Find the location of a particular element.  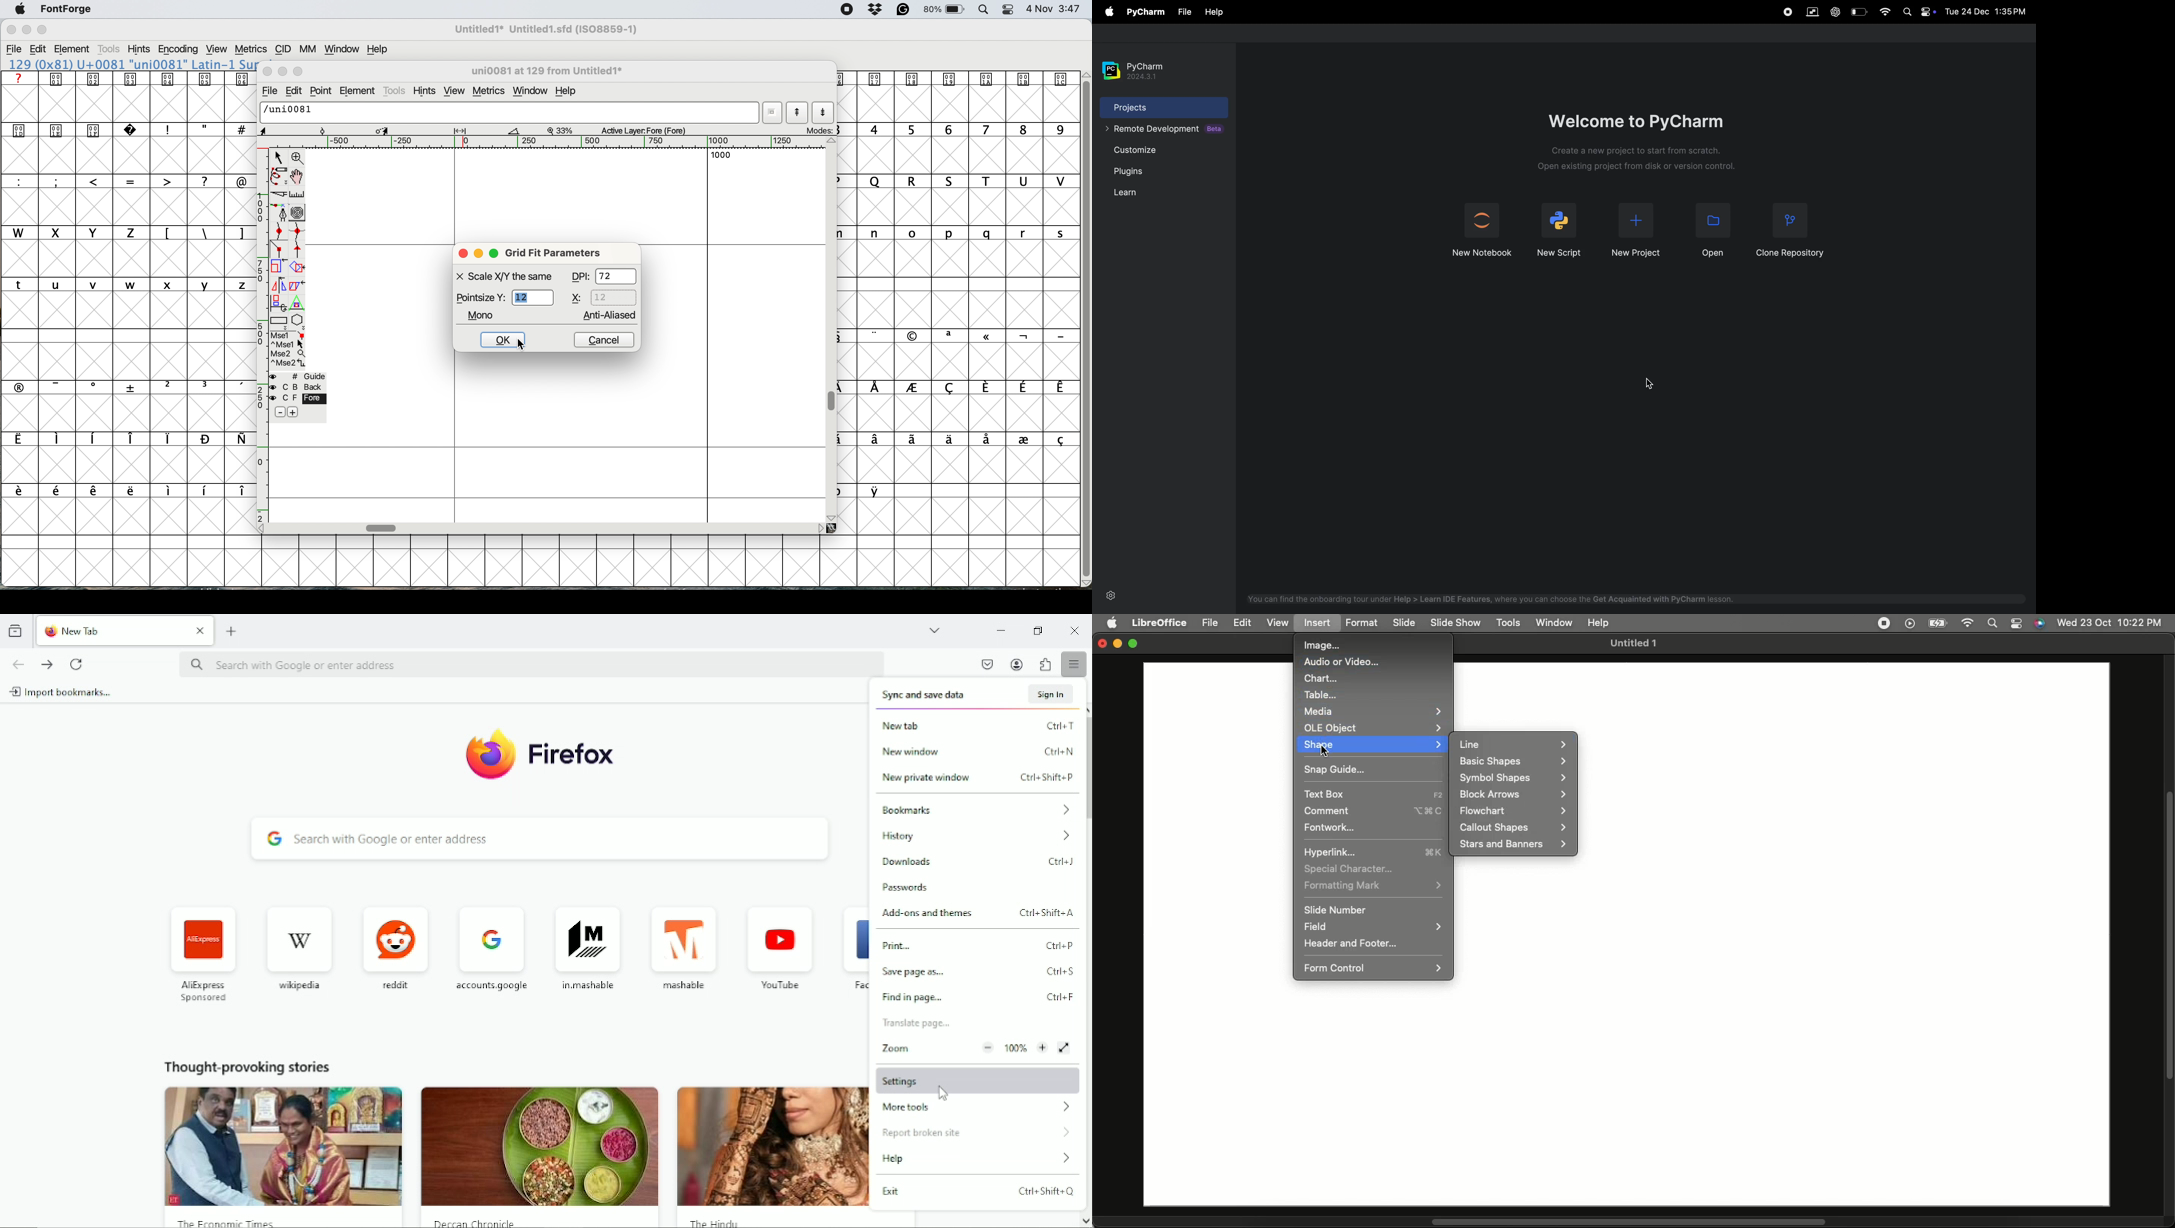

Stars and banners is located at coordinates (1511, 843).